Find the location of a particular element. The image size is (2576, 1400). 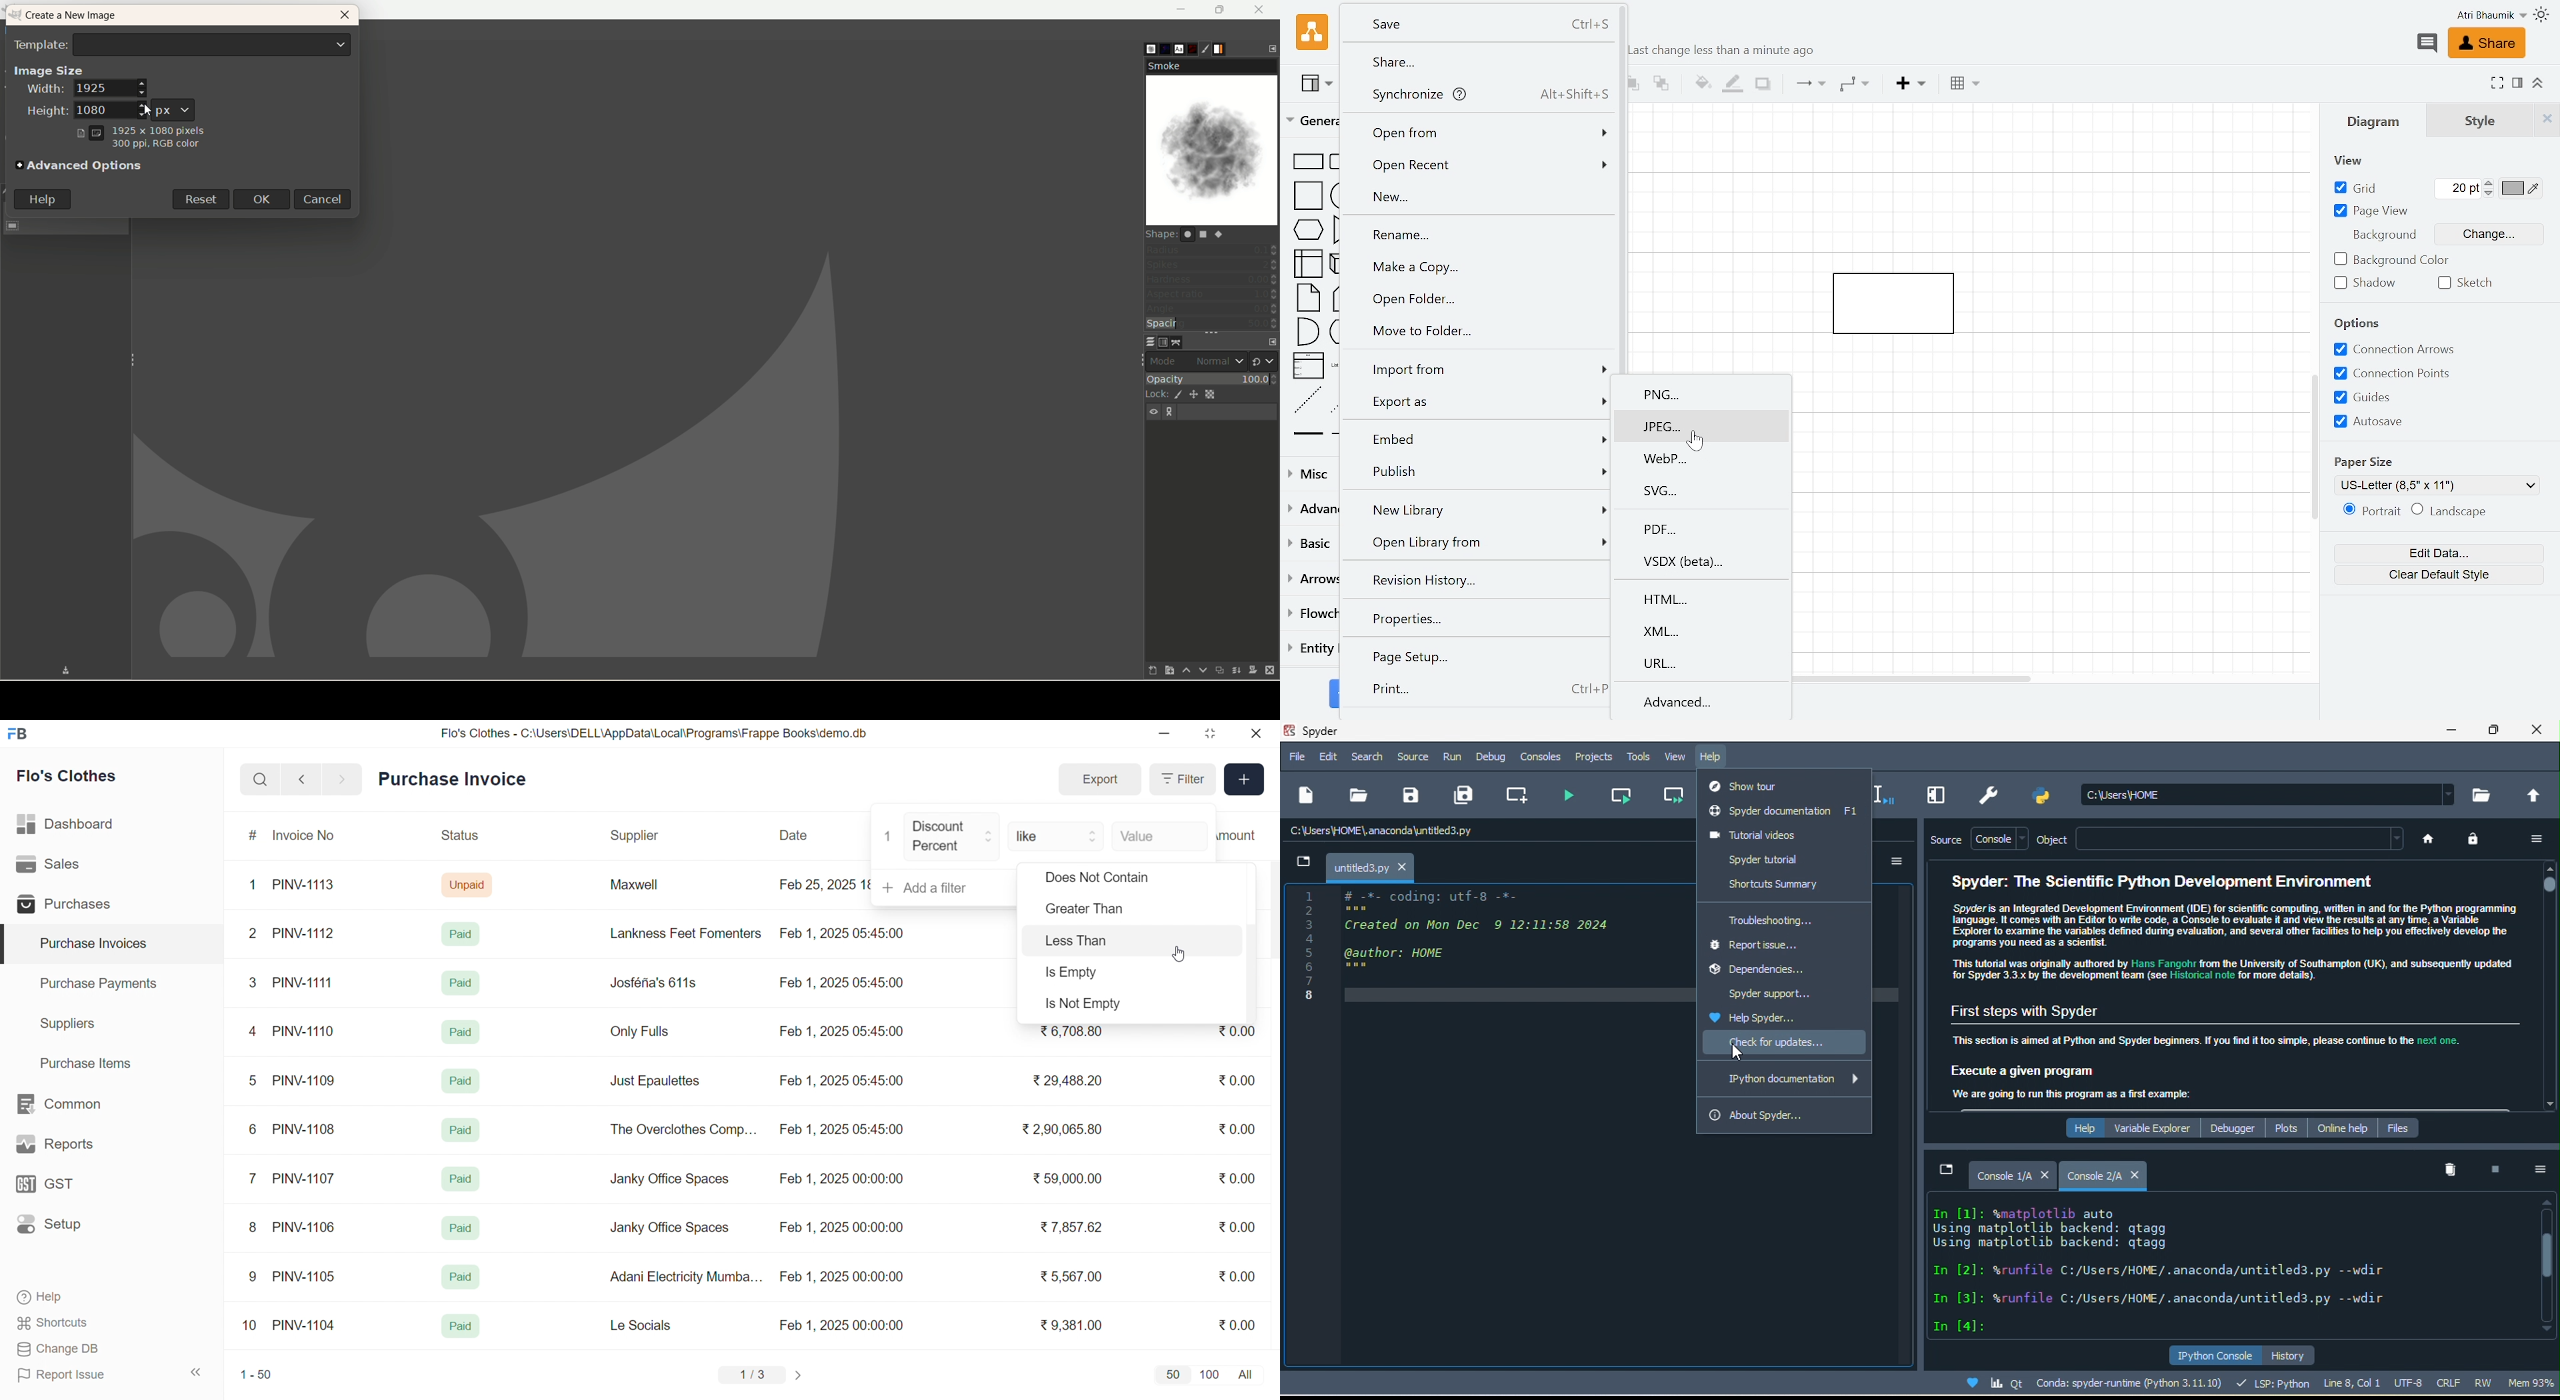

Console 1/A is located at coordinates (2004, 1176).